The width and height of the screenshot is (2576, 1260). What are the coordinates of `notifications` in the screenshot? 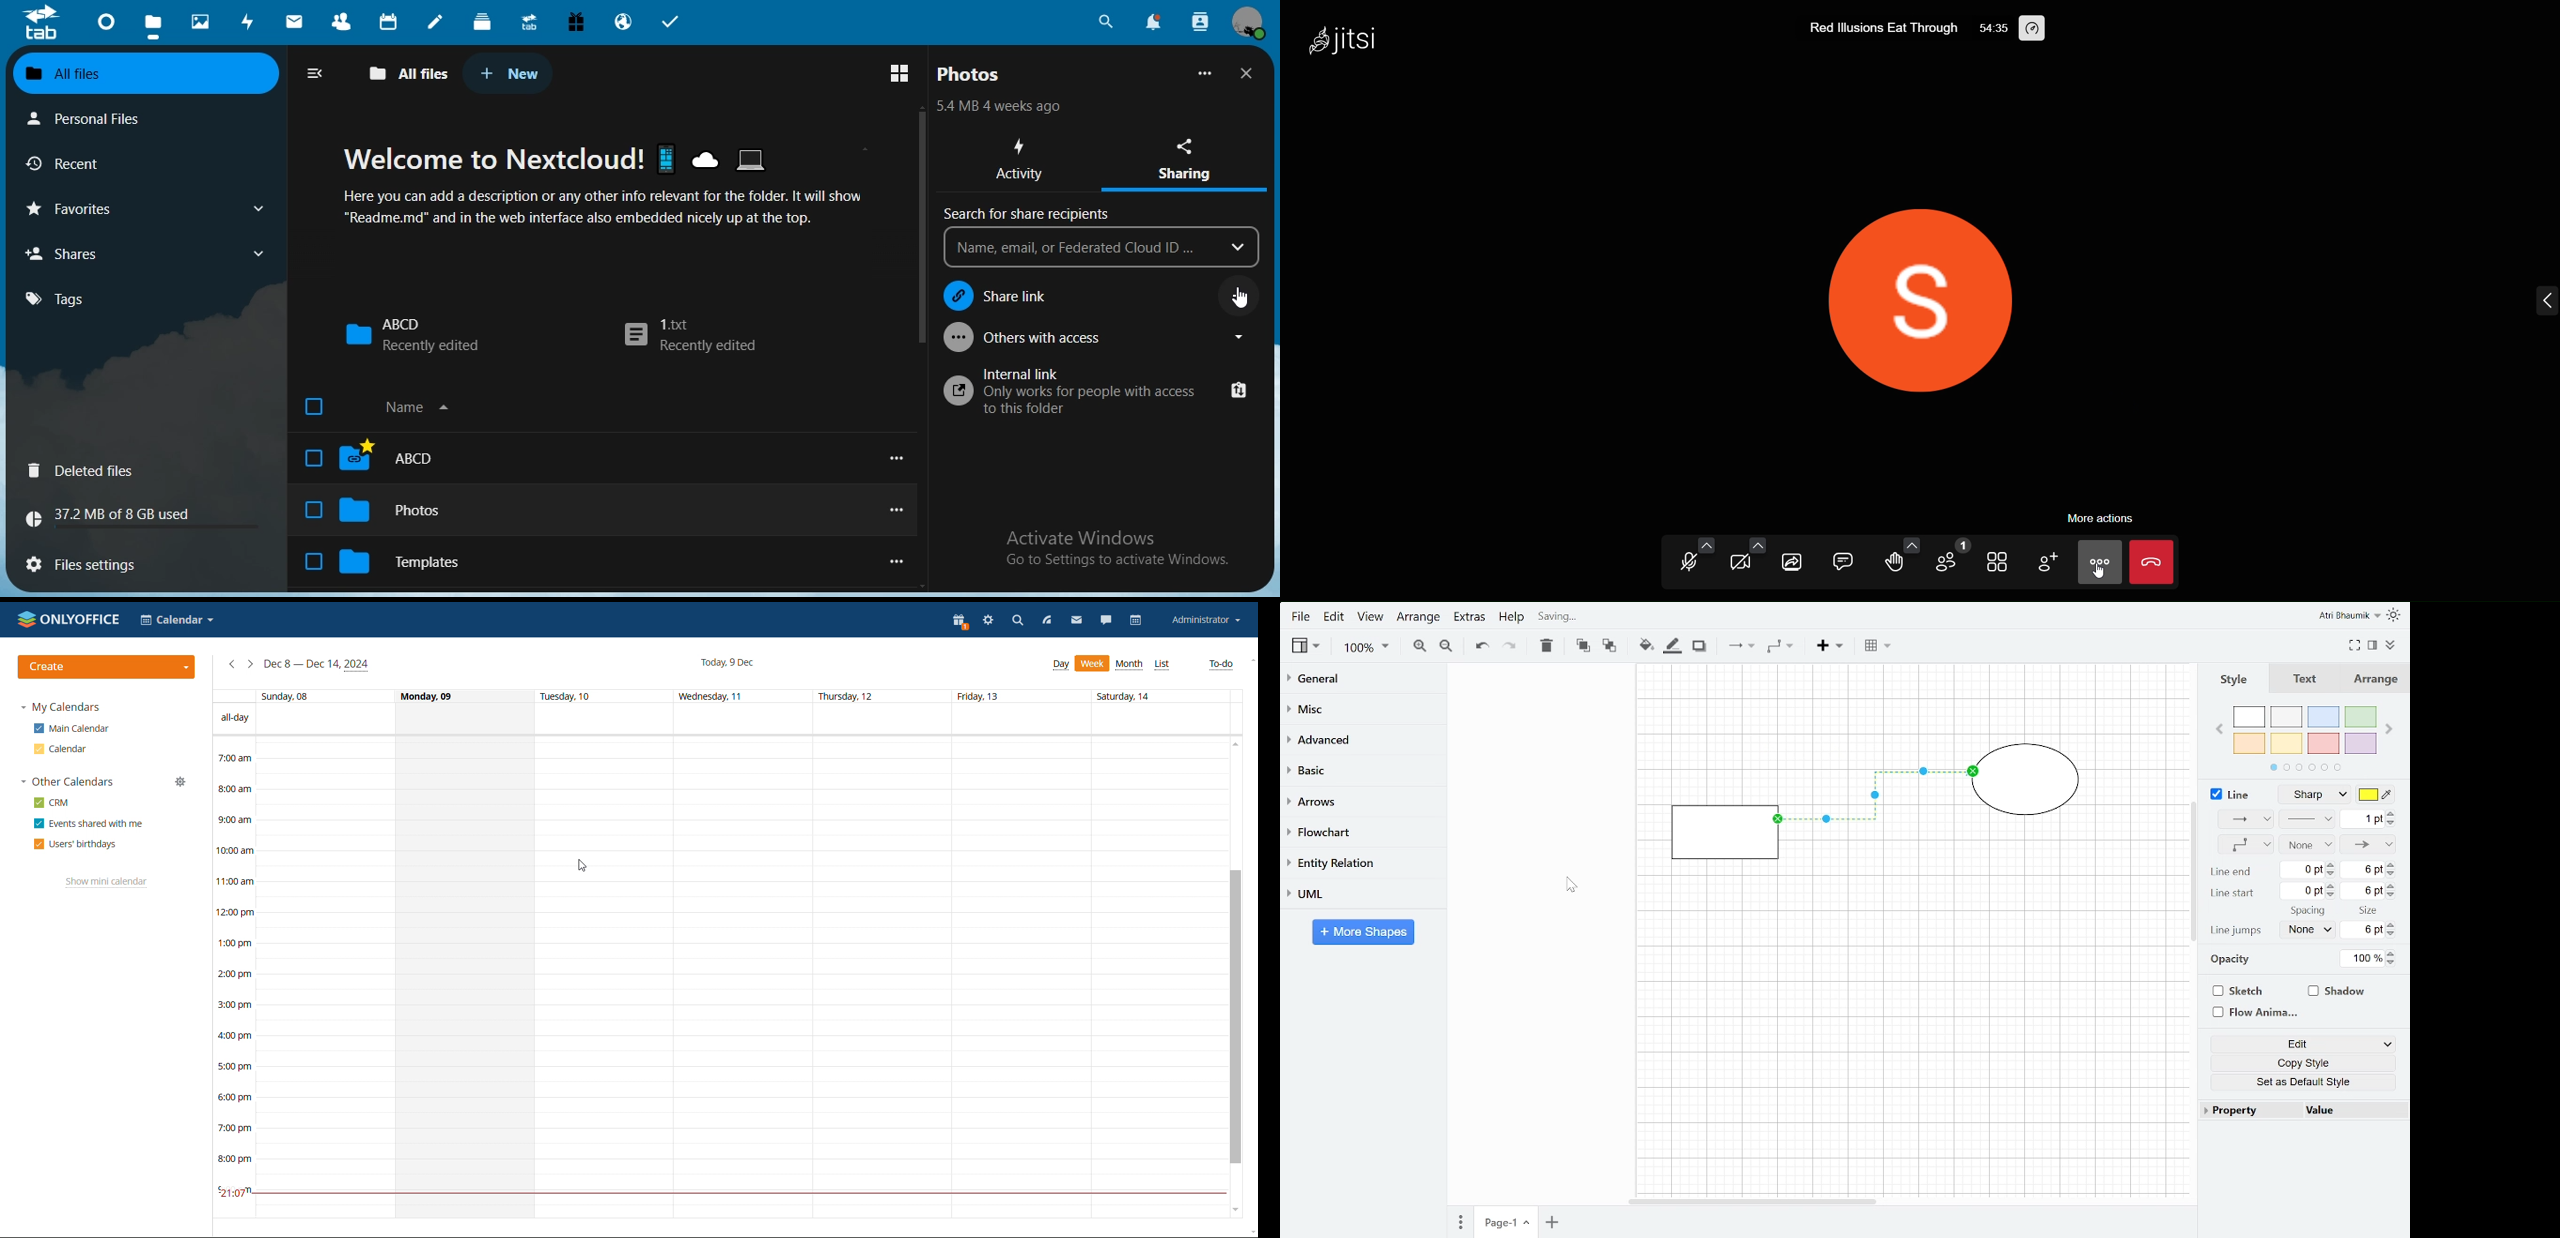 It's located at (1151, 22).